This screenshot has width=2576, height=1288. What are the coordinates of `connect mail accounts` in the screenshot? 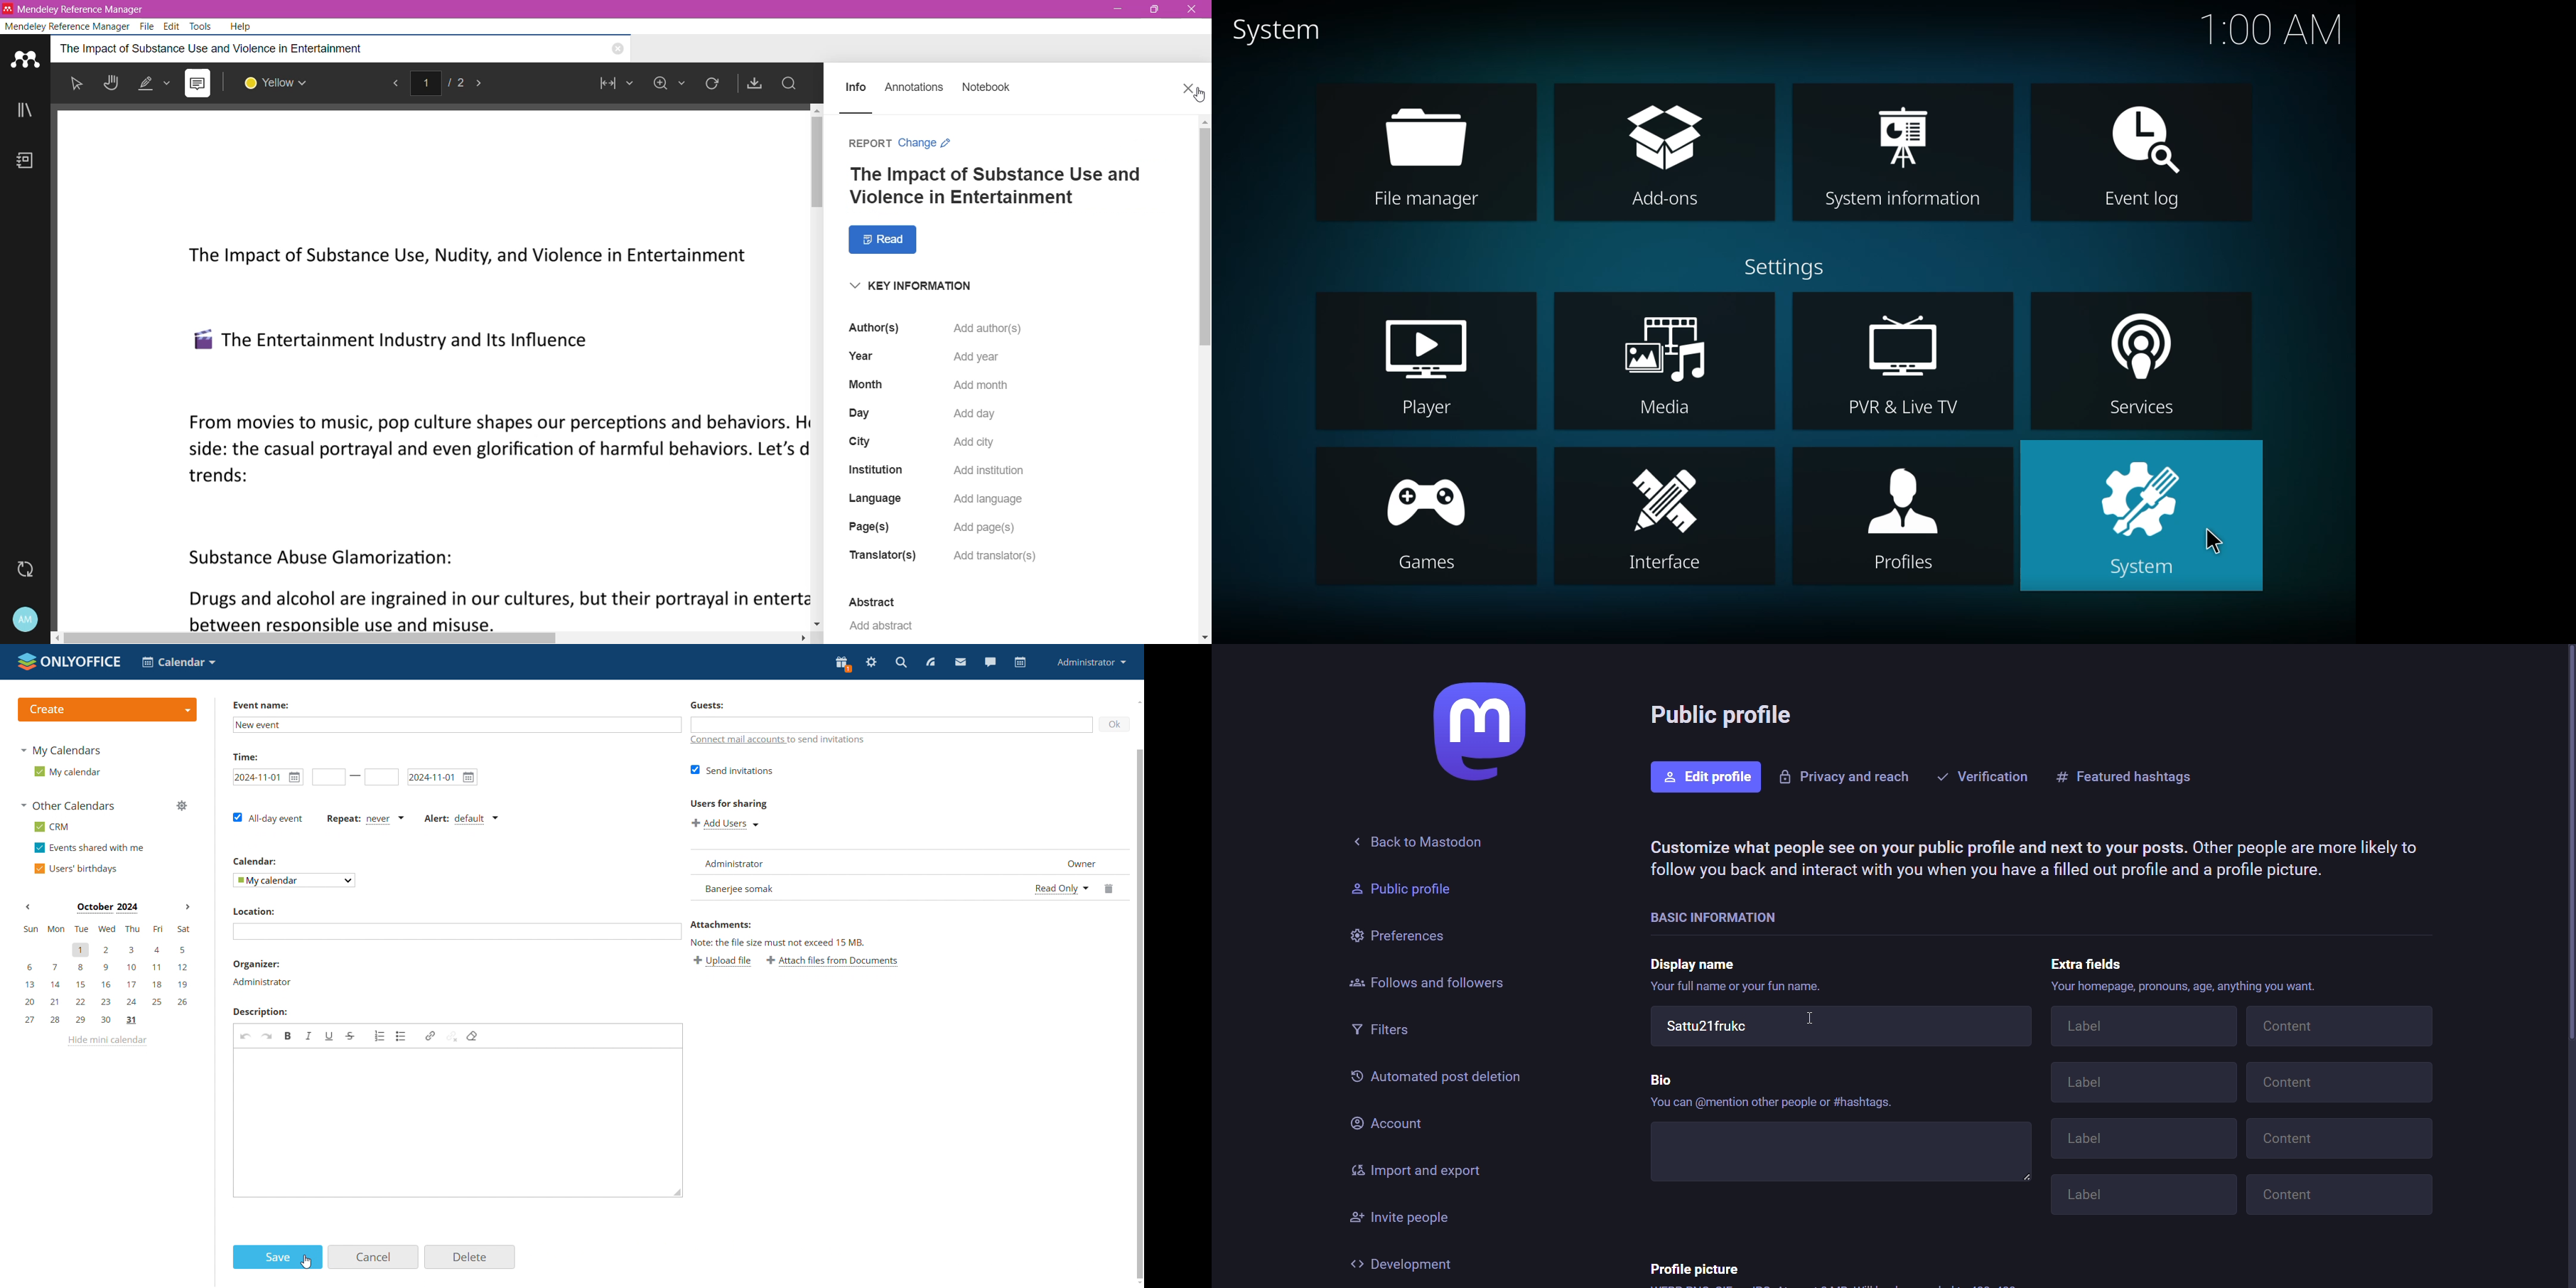 It's located at (799, 741).